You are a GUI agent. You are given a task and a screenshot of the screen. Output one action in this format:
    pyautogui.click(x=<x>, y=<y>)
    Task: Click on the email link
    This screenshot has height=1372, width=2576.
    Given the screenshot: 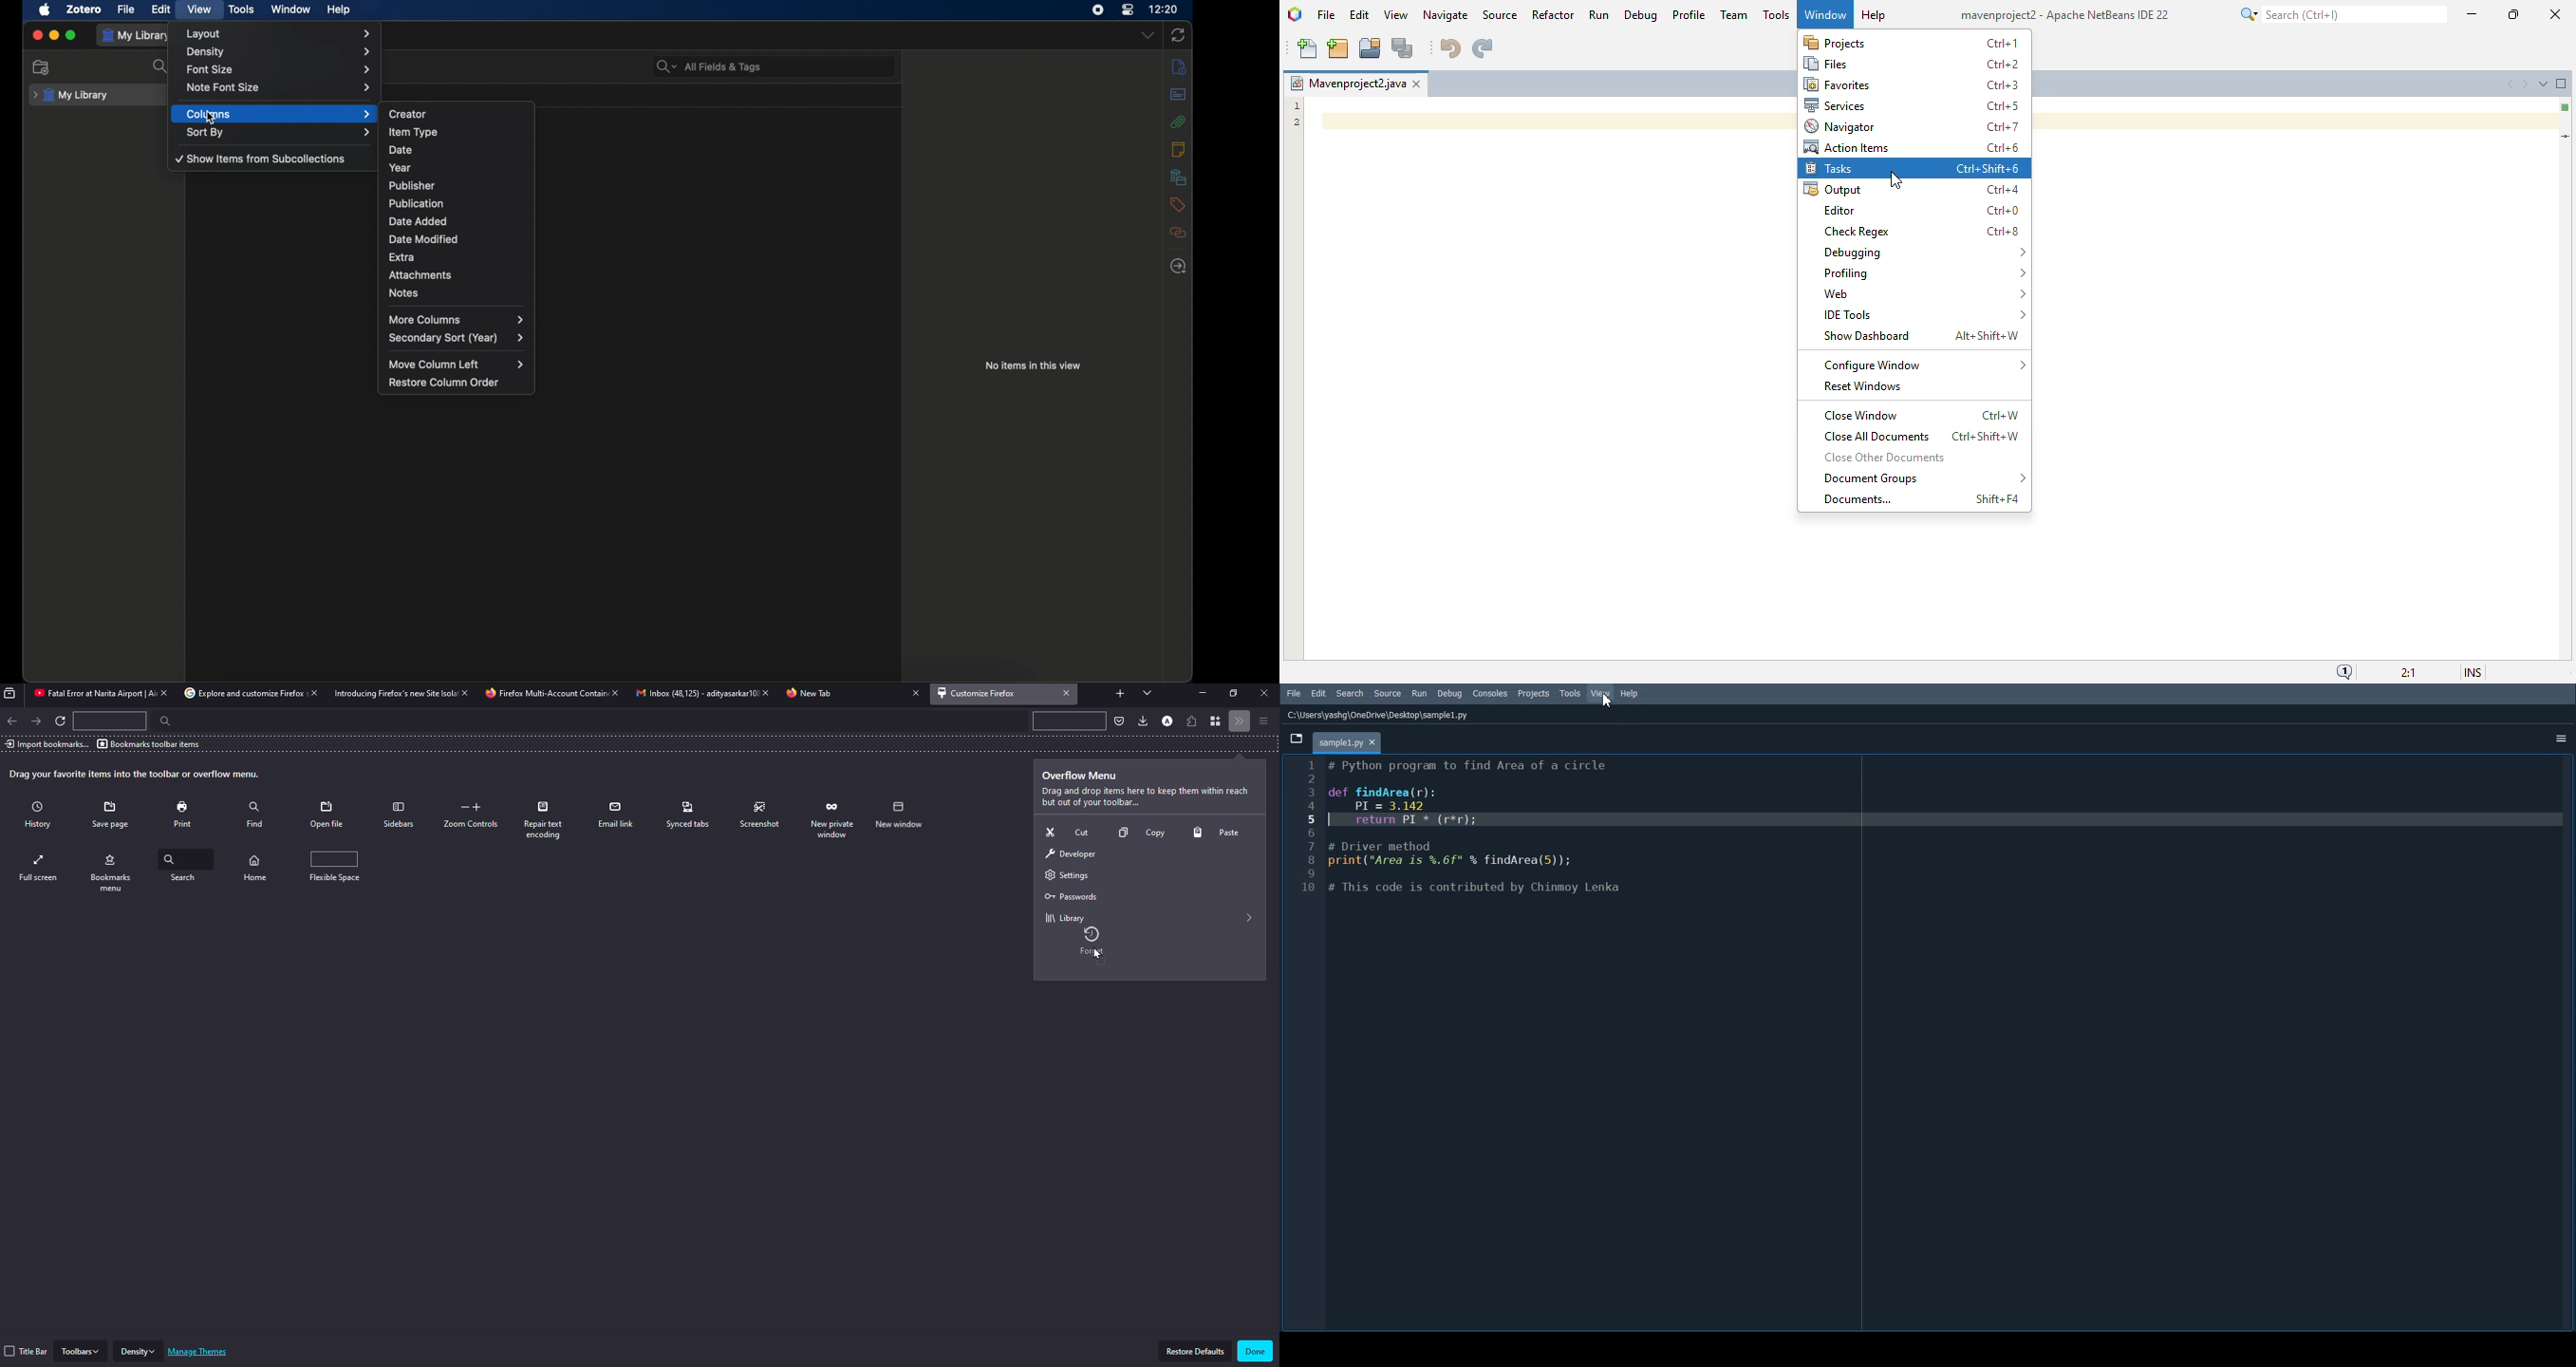 What is the action you would take?
    pyautogui.click(x=617, y=815)
    